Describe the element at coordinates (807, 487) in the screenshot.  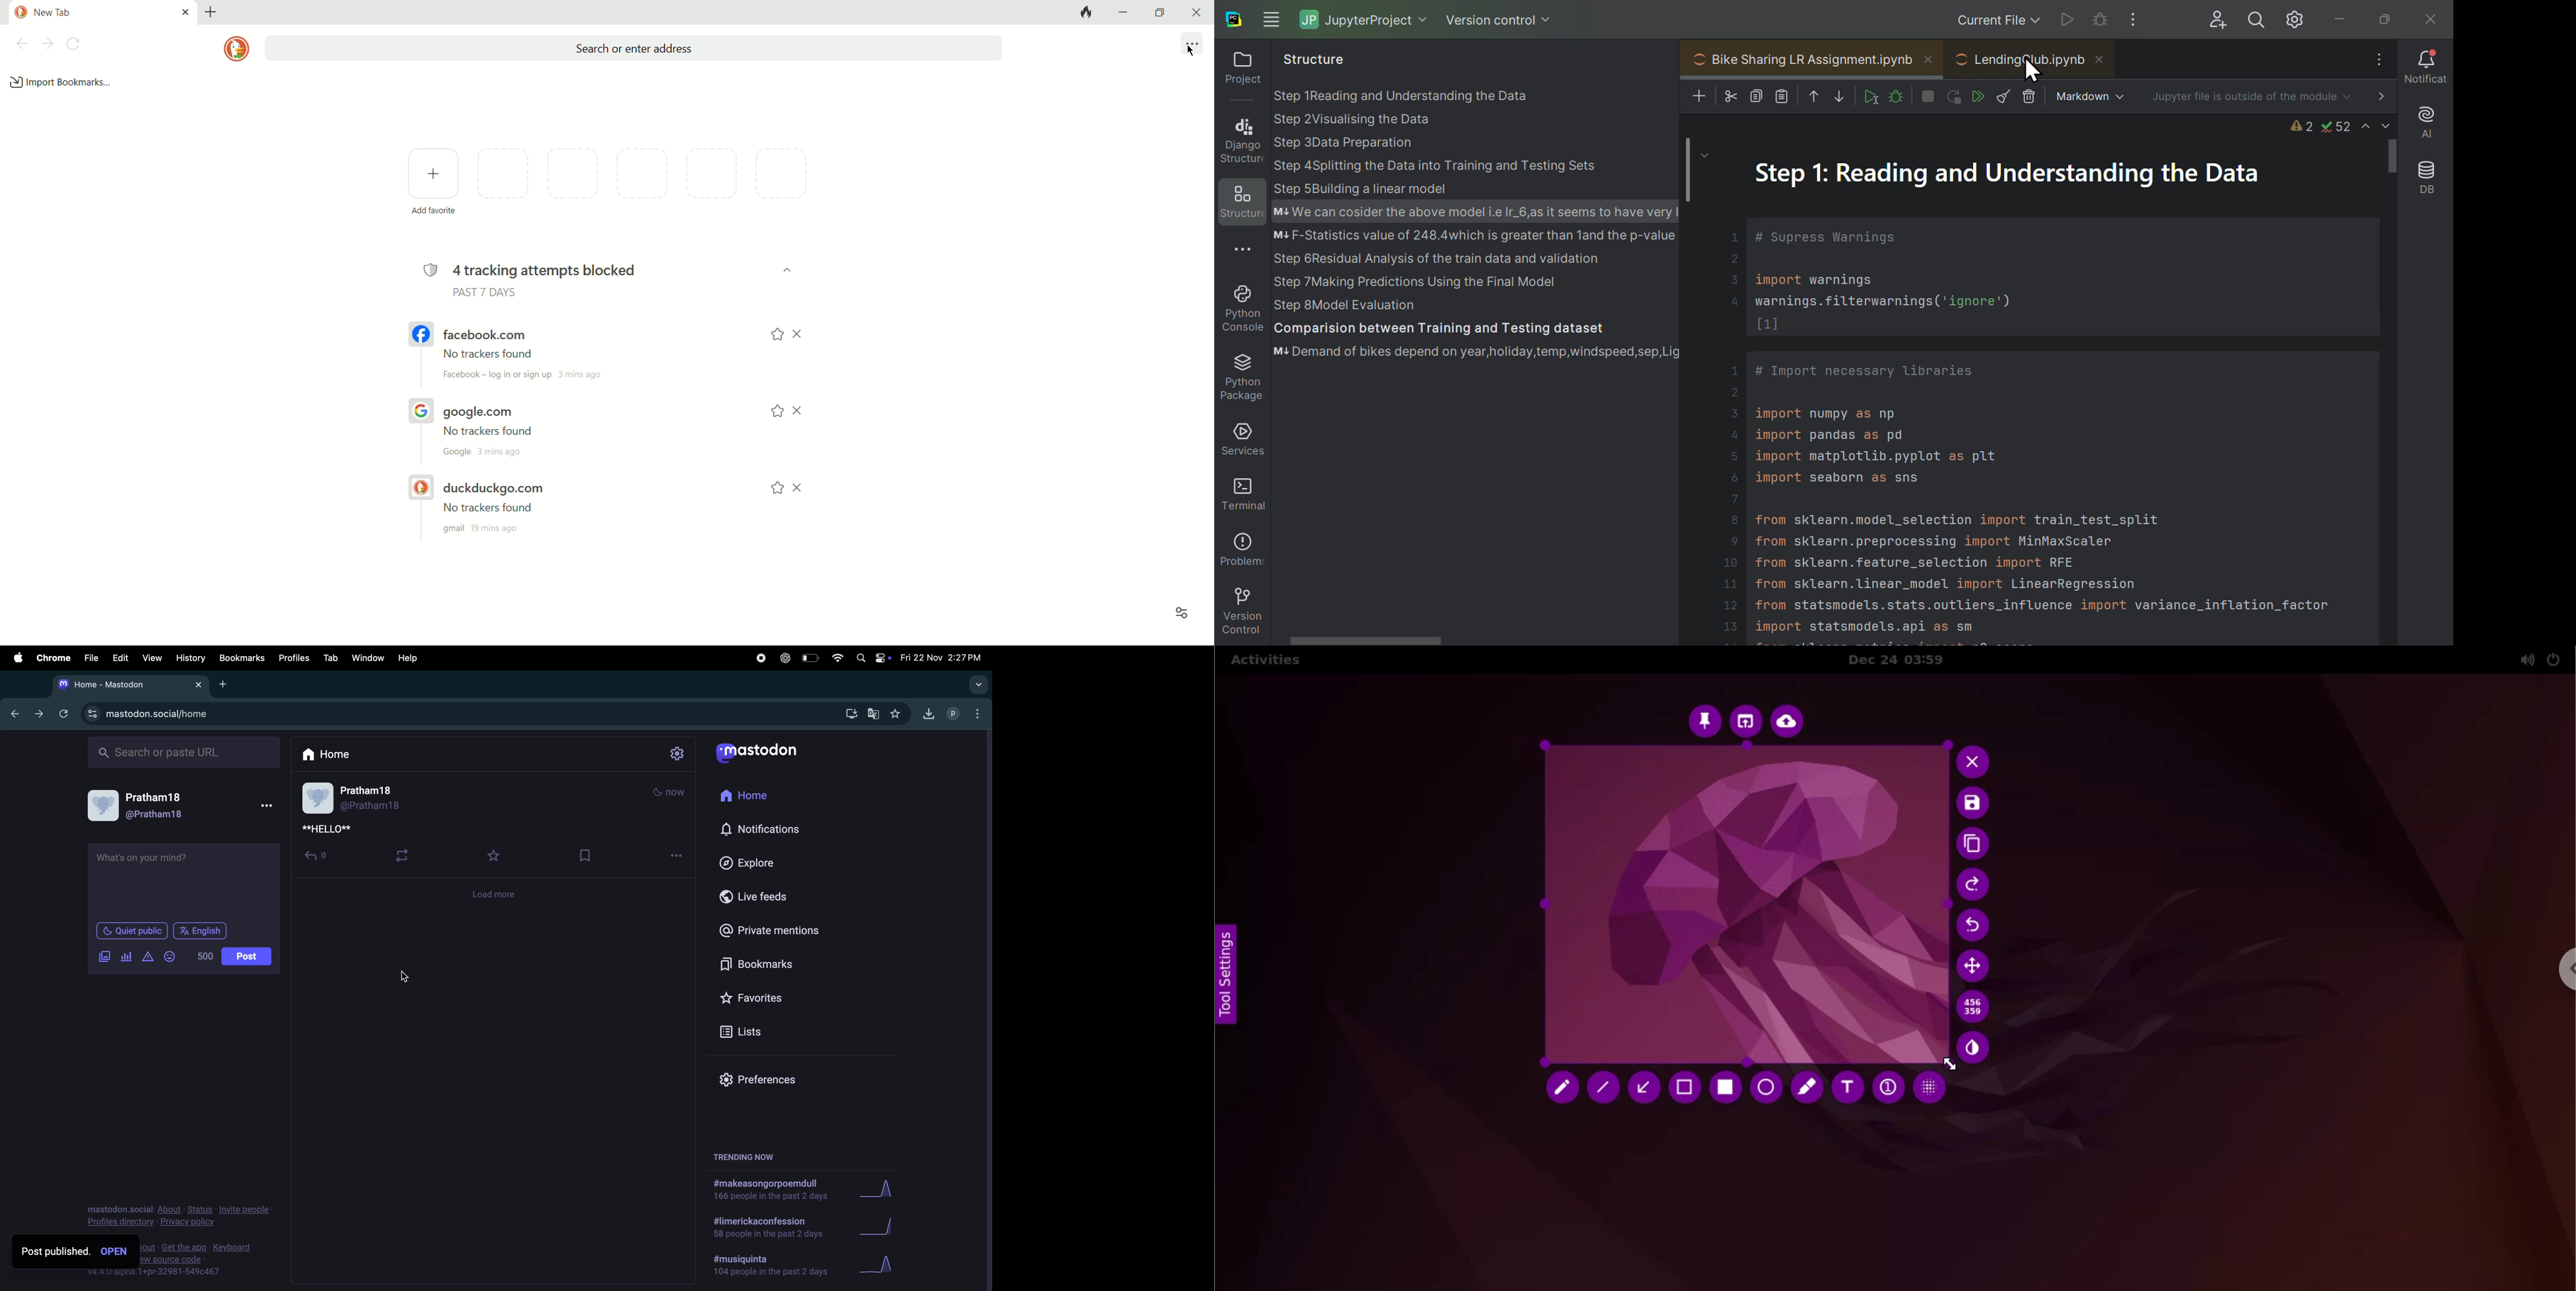
I see `close` at that location.